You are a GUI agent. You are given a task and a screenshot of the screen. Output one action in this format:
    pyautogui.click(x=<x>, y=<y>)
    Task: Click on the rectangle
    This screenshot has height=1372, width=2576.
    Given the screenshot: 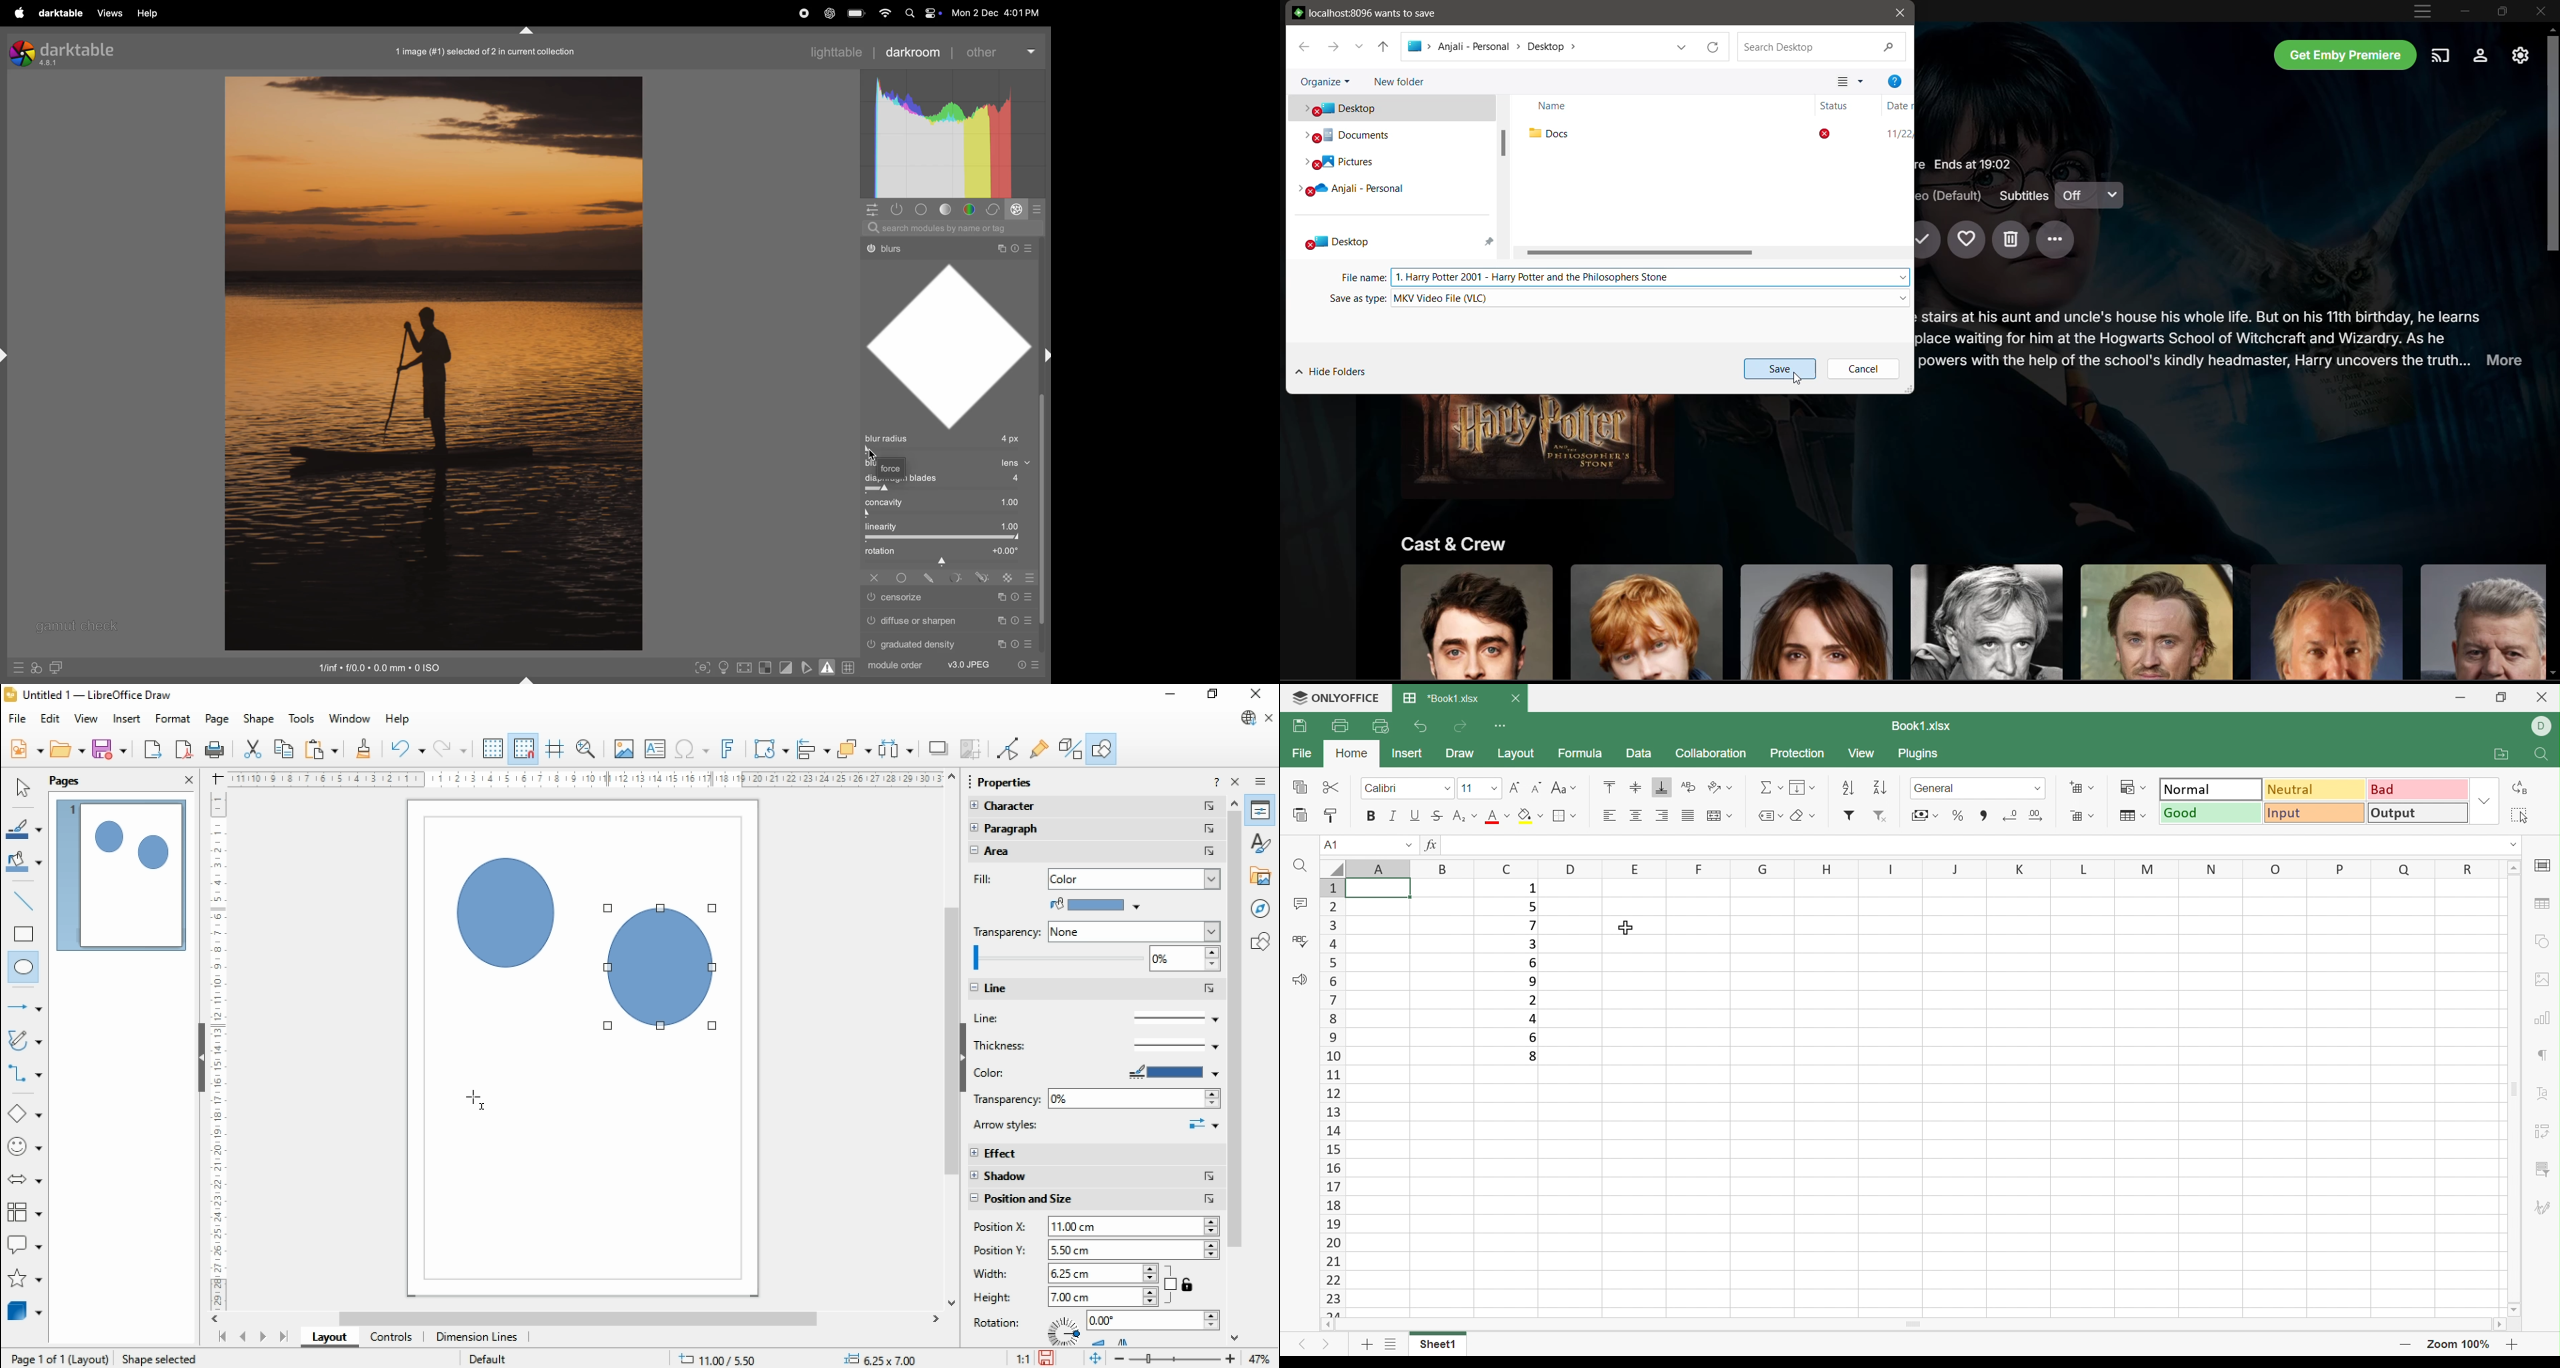 What is the action you would take?
    pyautogui.click(x=24, y=933)
    